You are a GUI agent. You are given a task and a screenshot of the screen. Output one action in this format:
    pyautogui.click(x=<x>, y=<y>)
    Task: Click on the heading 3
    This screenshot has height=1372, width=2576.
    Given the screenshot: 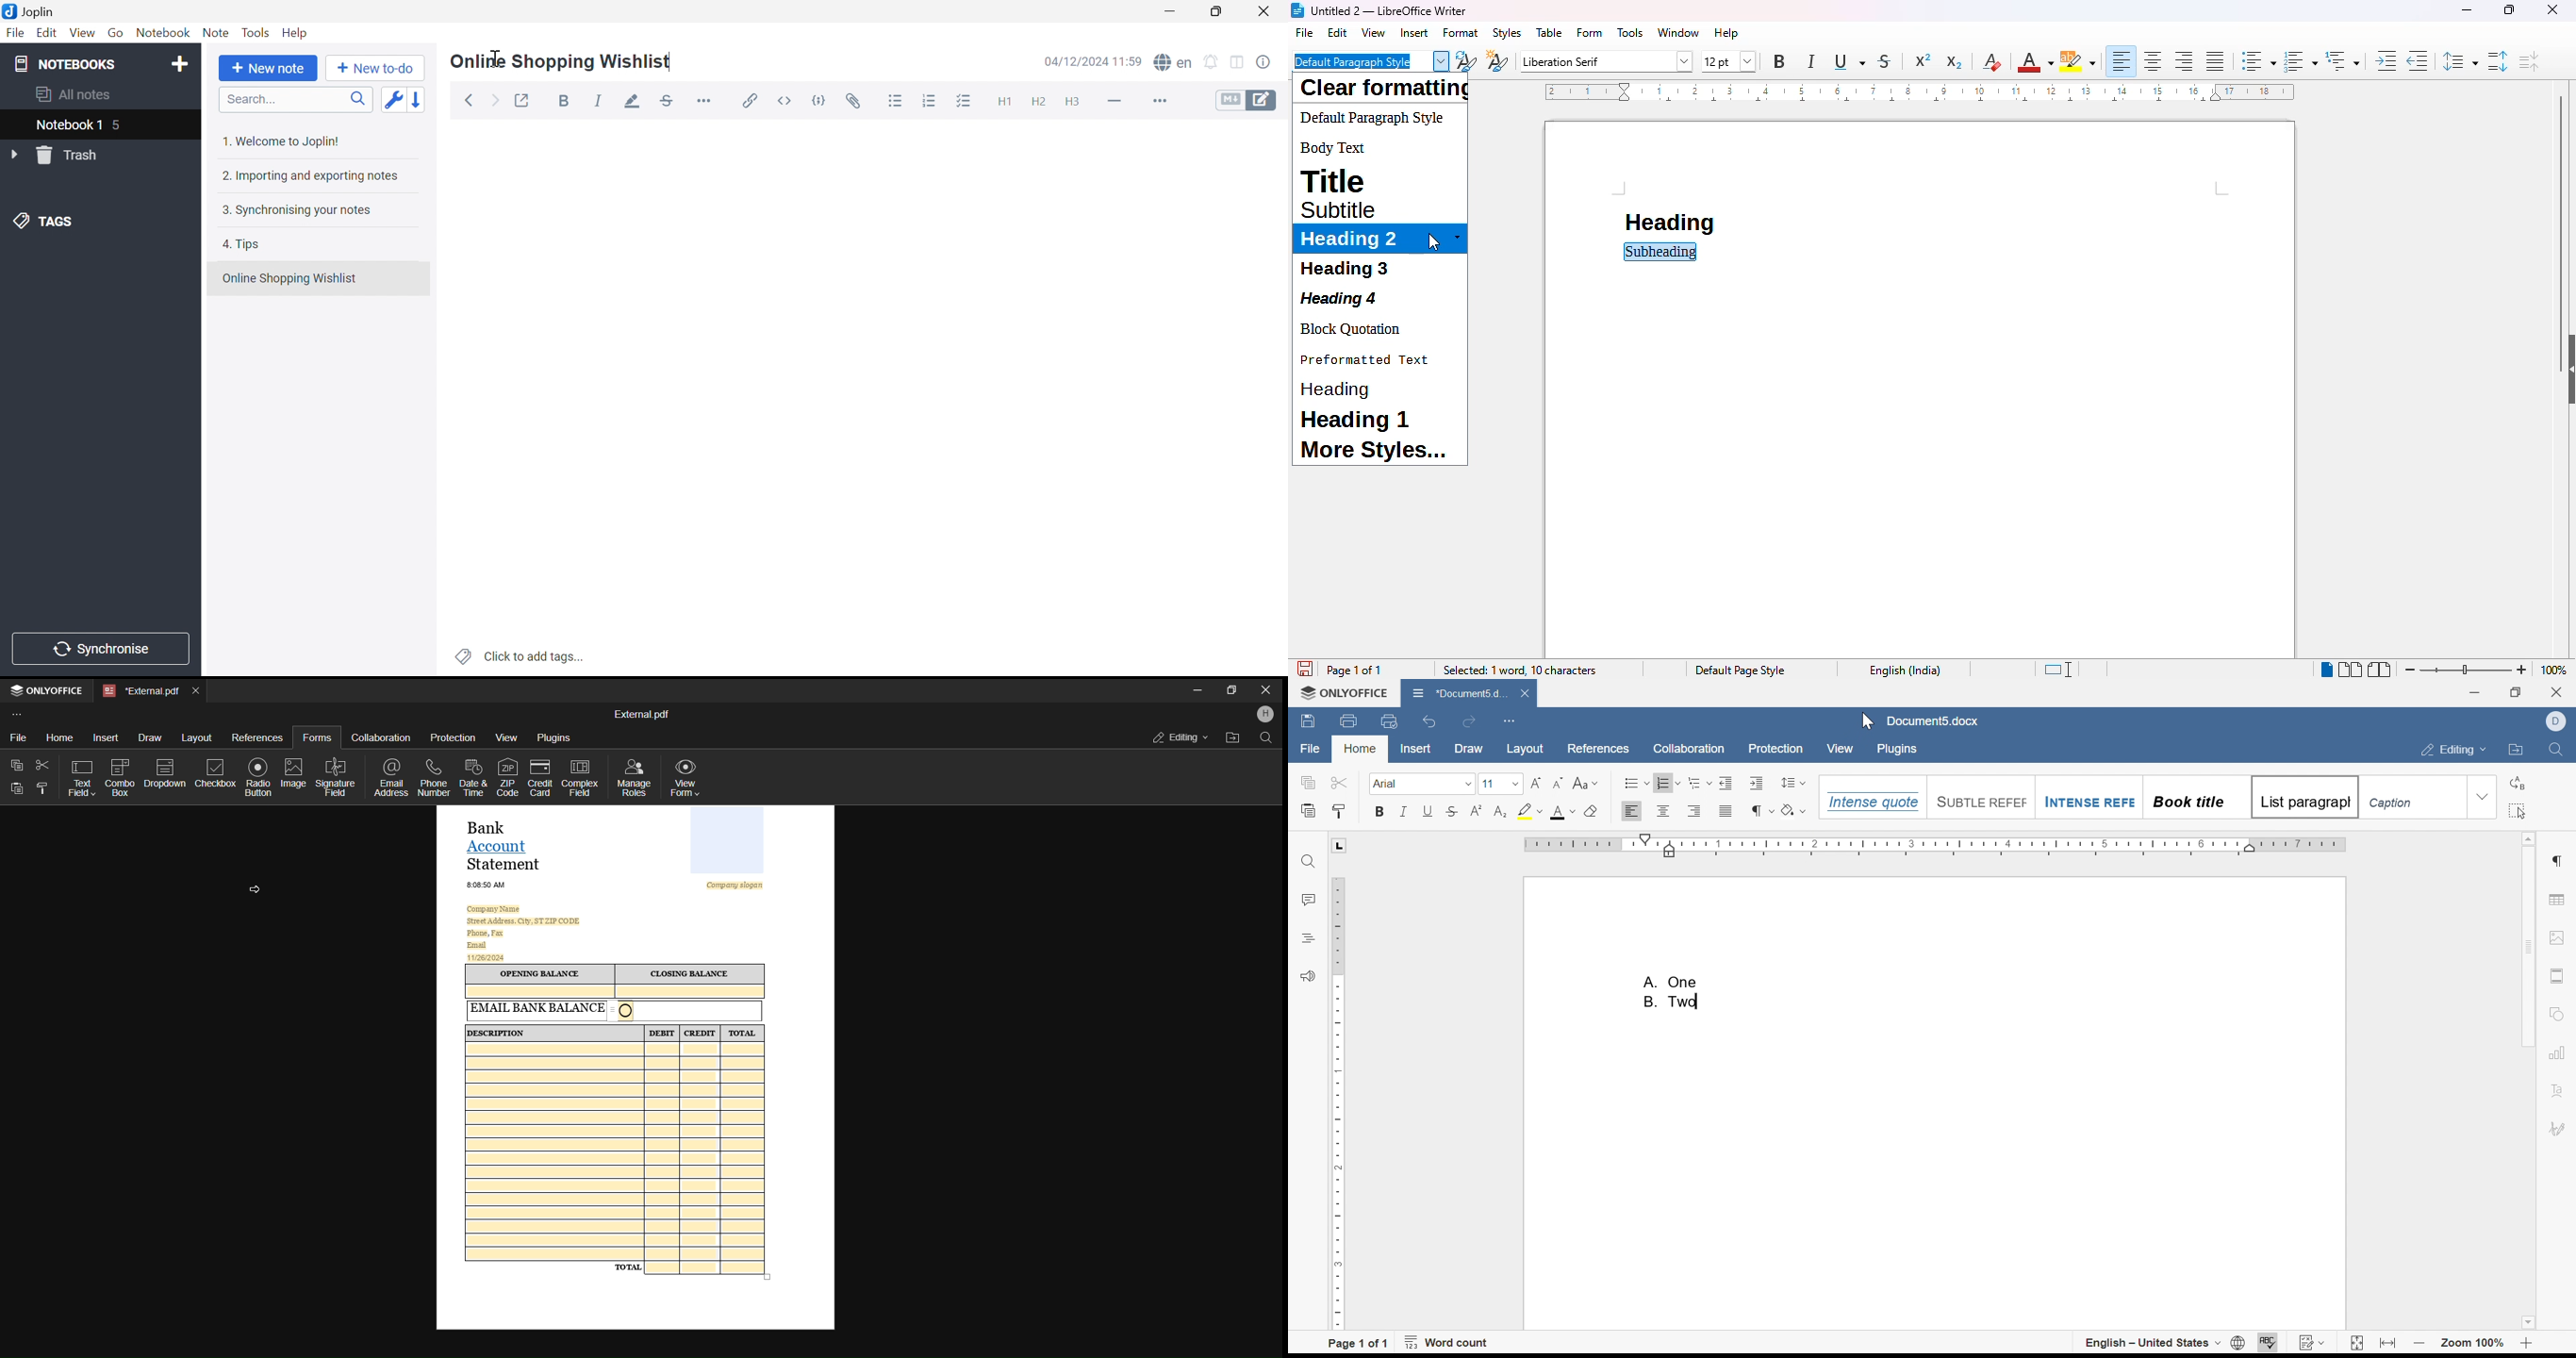 What is the action you would take?
    pyautogui.click(x=1345, y=269)
    